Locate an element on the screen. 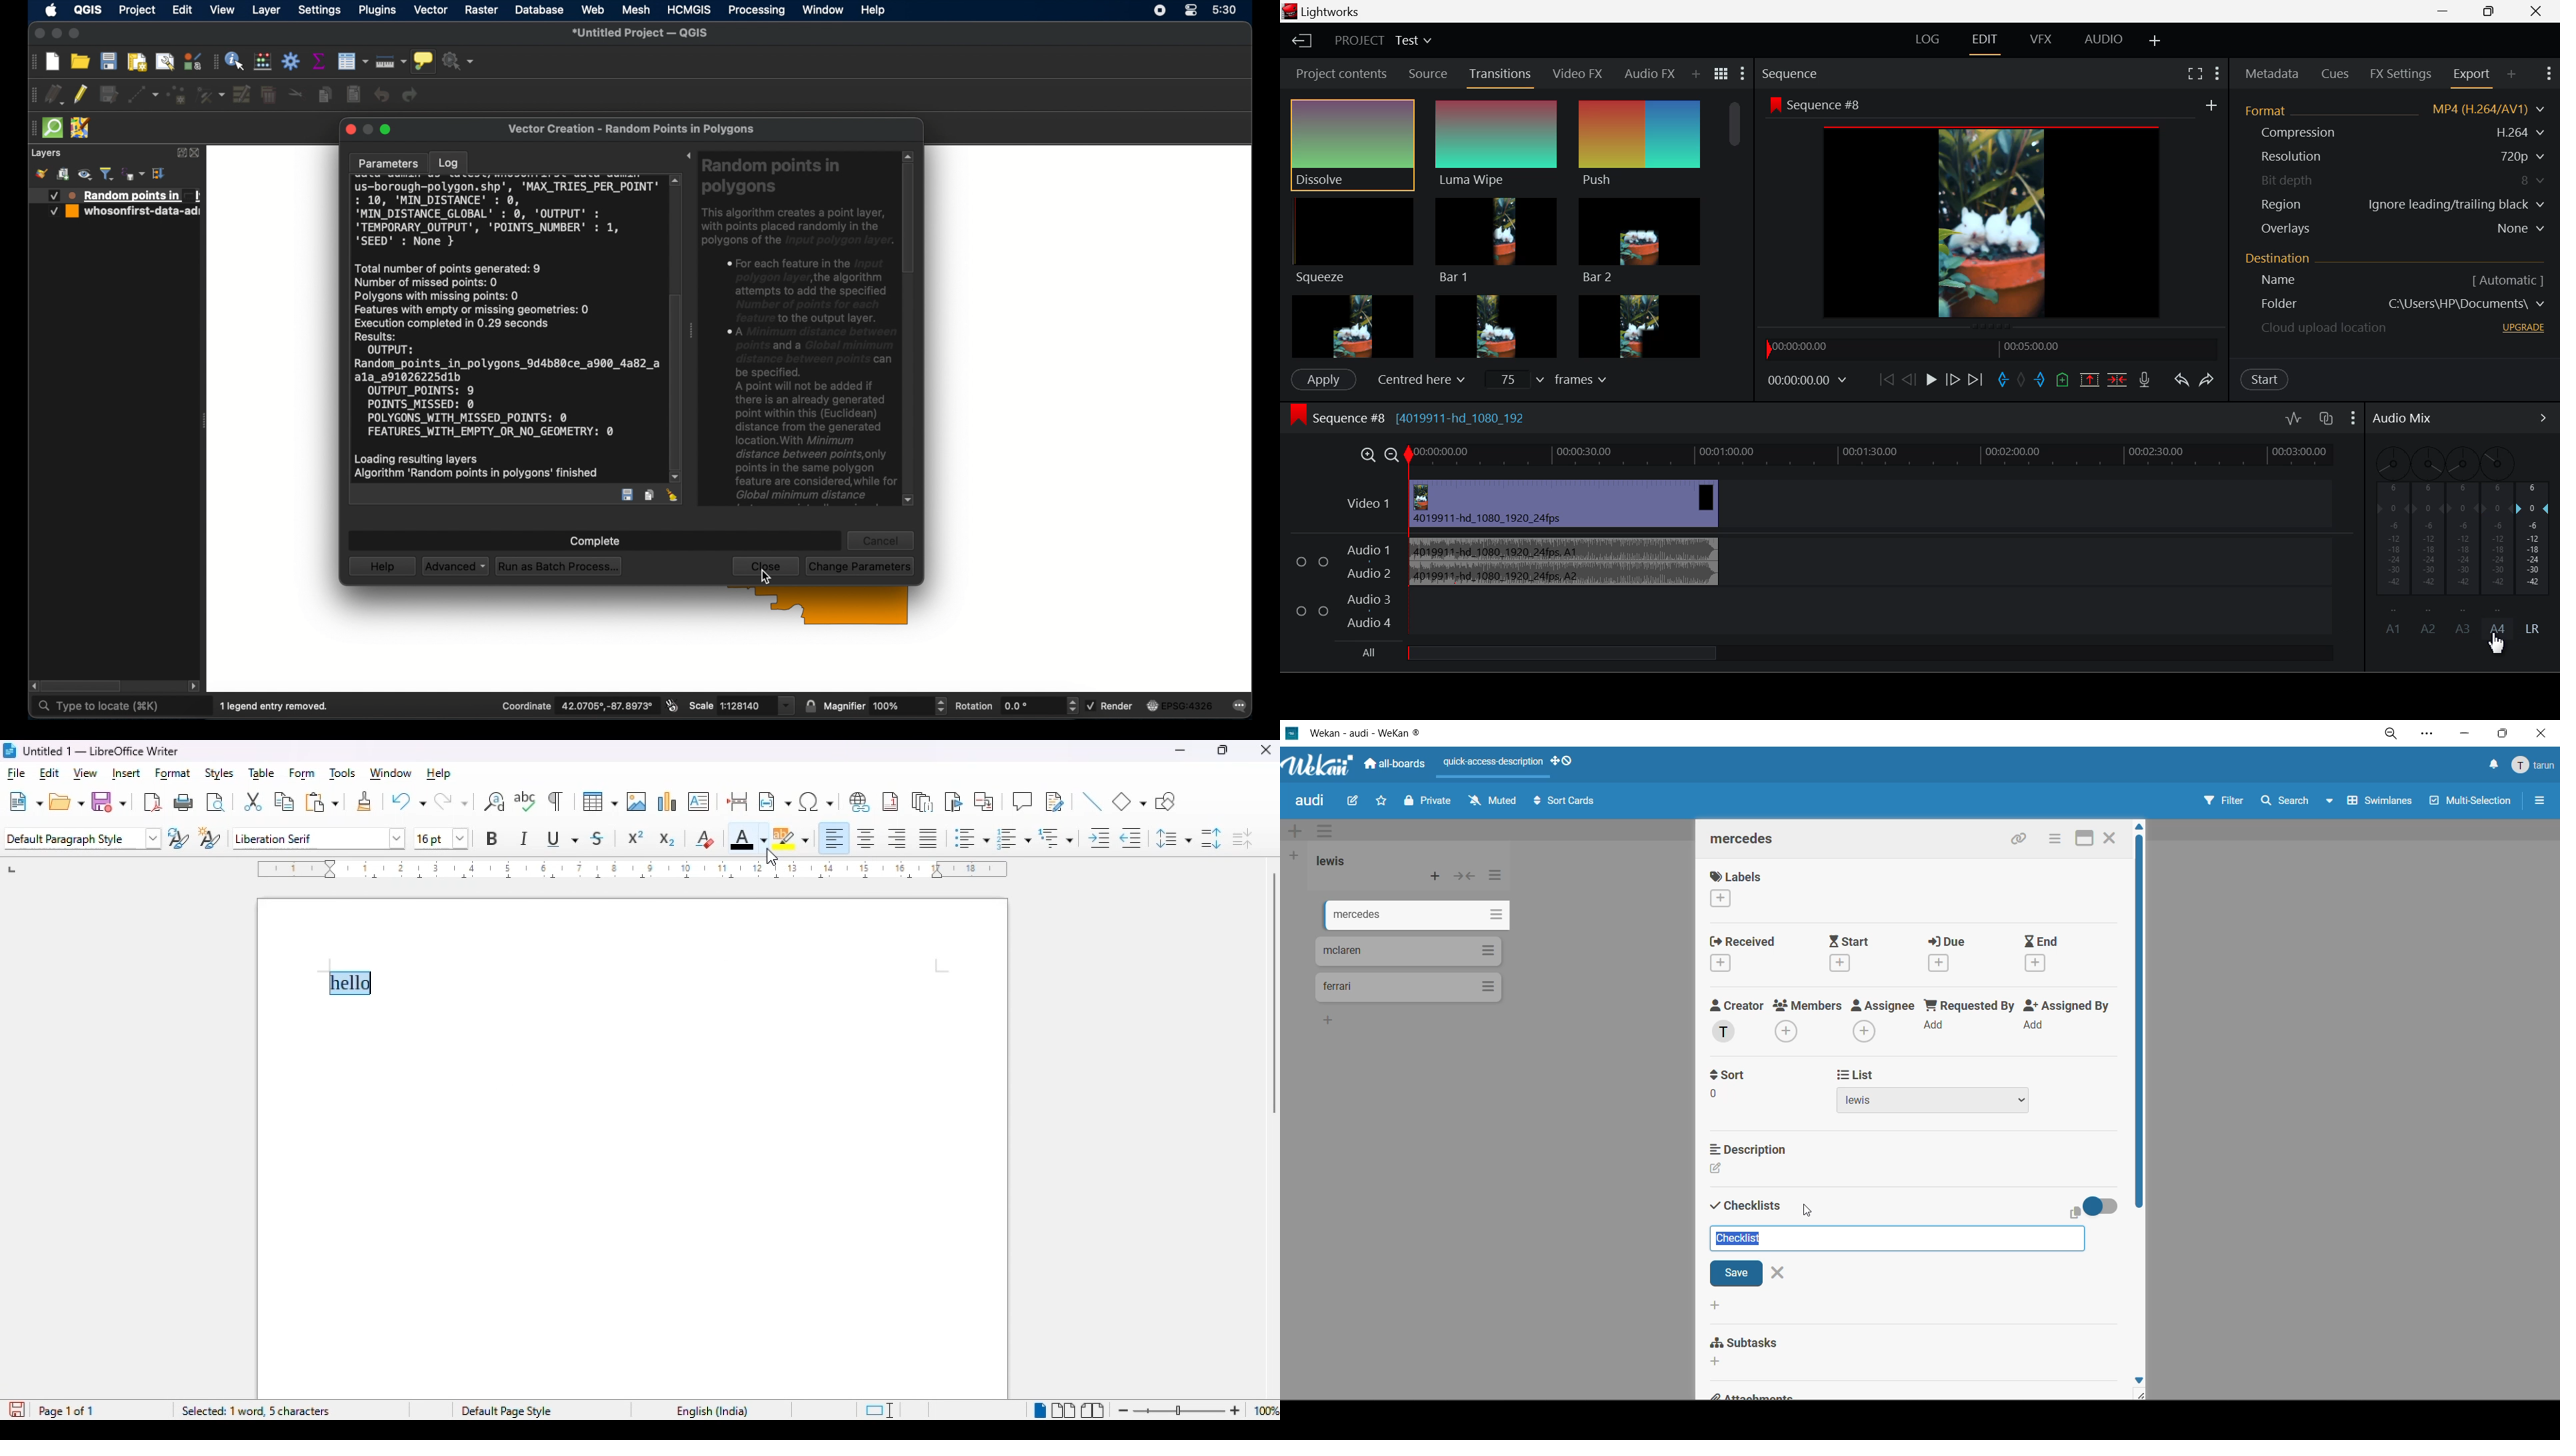  toggle editing is located at coordinates (81, 95).